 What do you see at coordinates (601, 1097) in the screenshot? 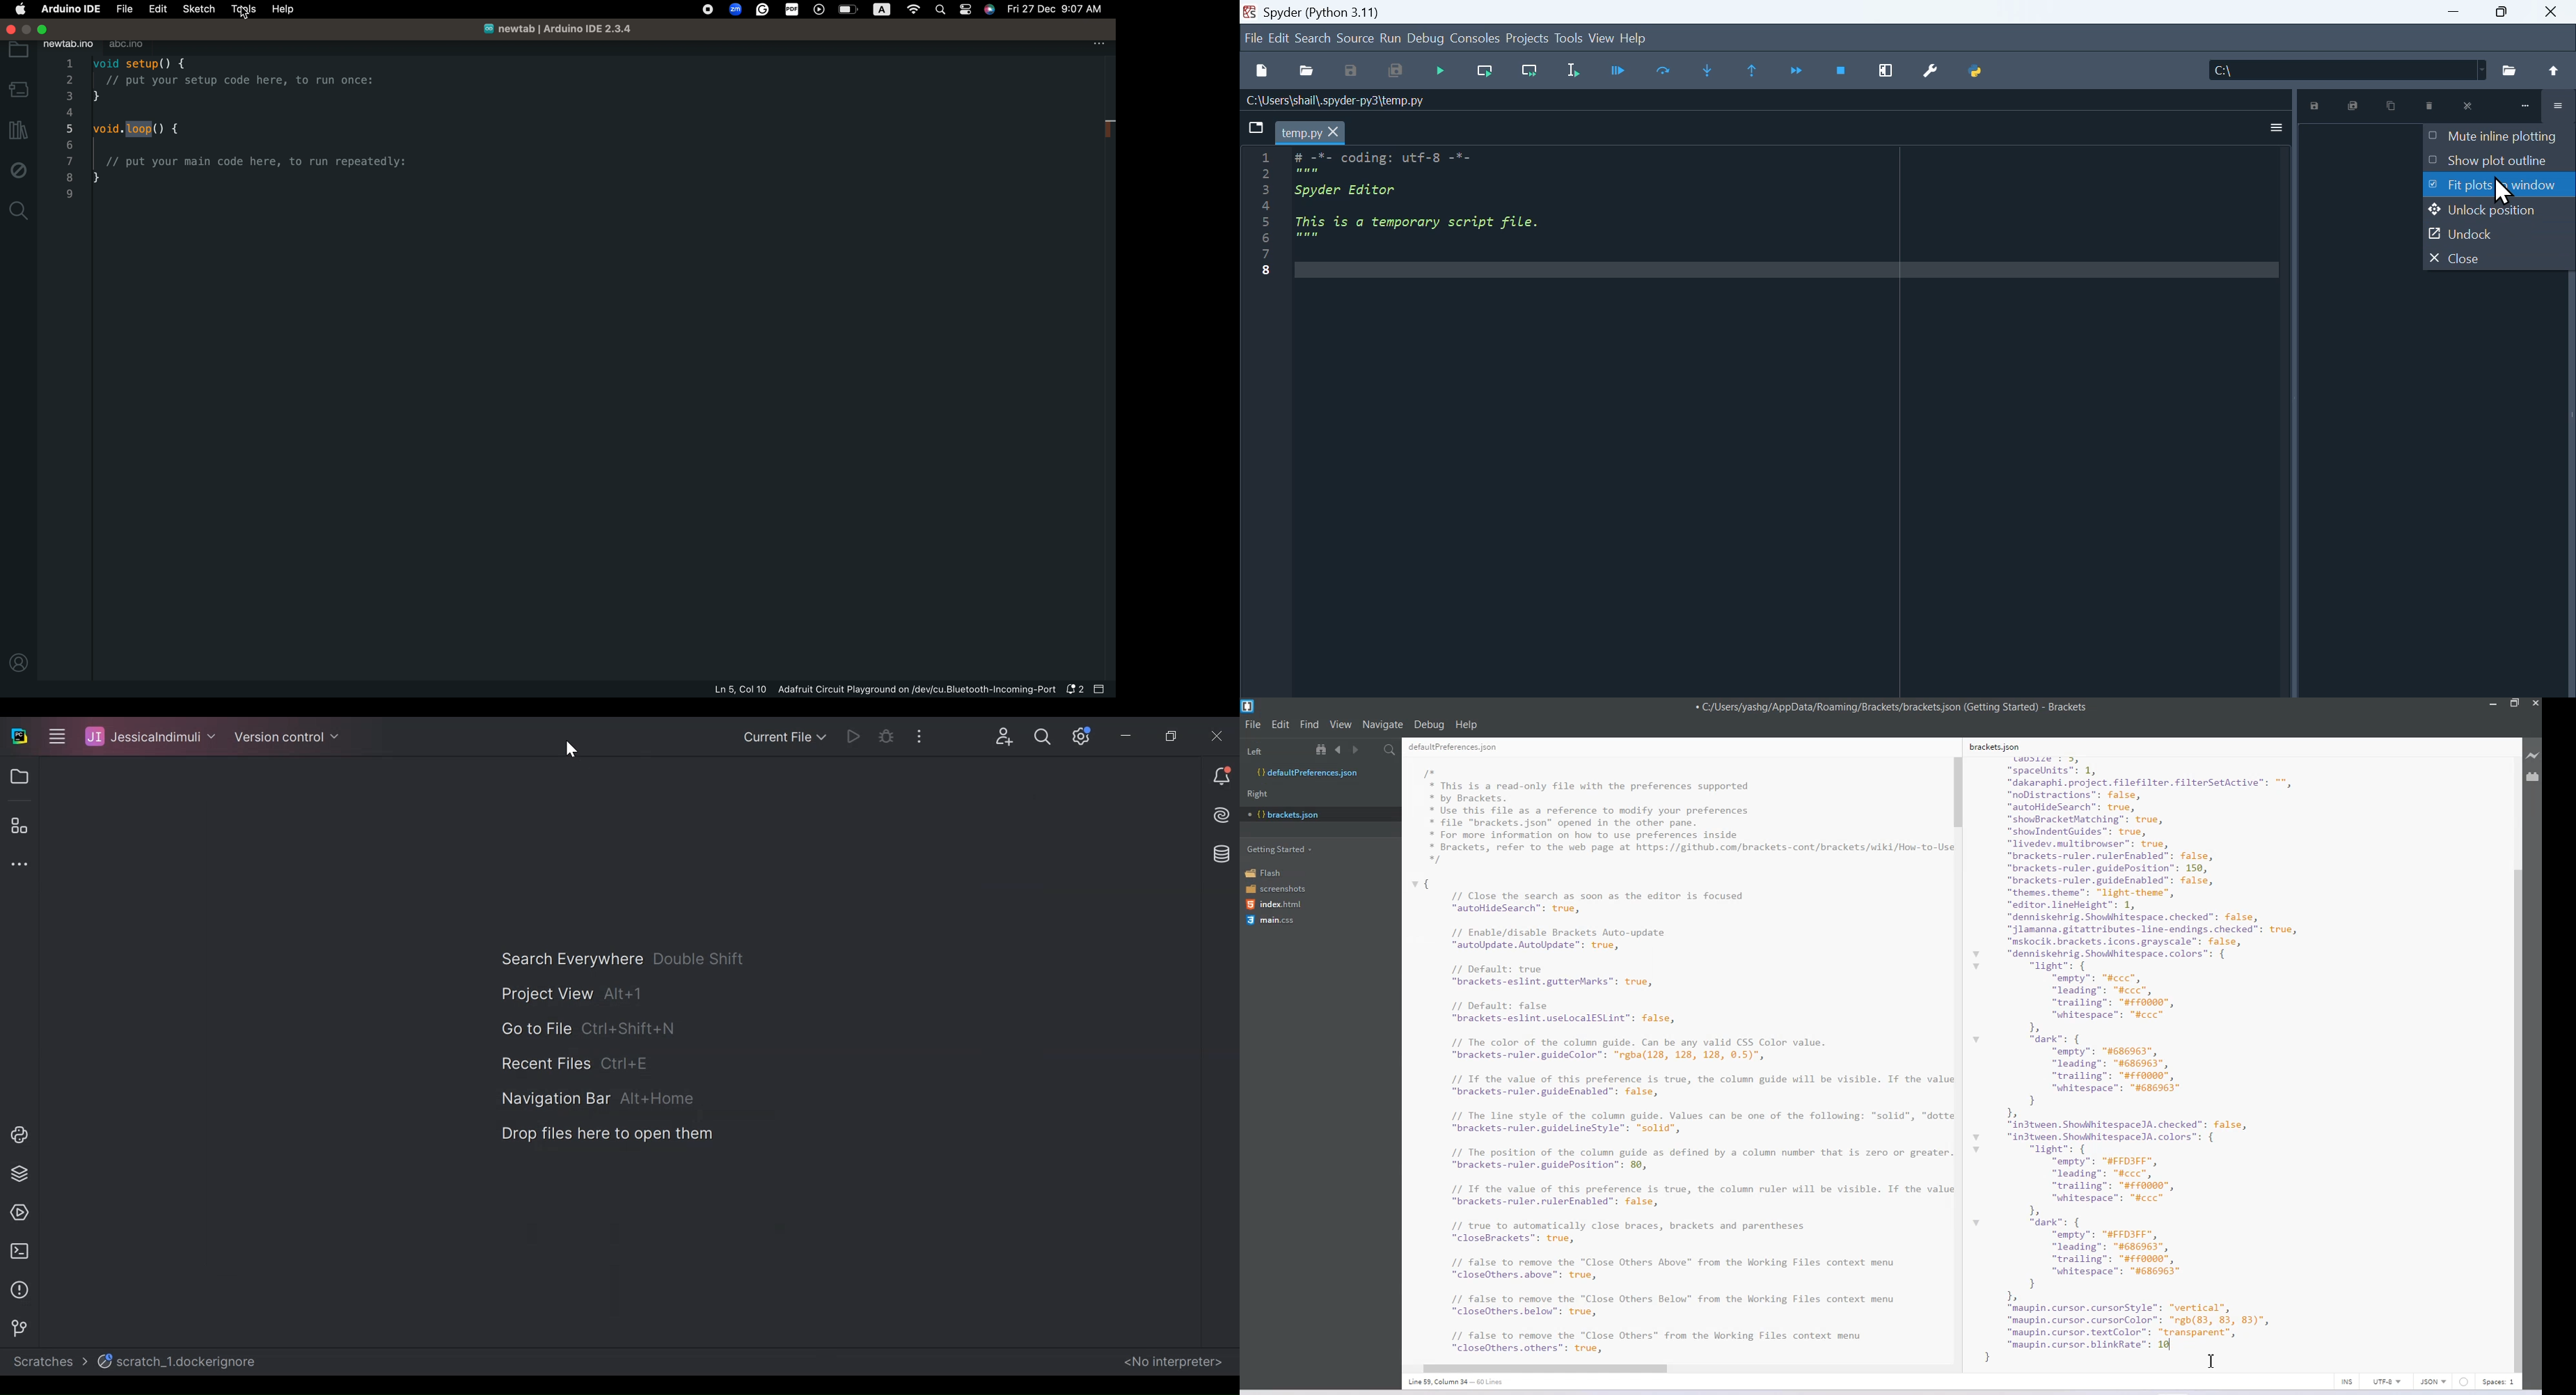
I see `Navigation Bar` at bounding box center [601, 1097].